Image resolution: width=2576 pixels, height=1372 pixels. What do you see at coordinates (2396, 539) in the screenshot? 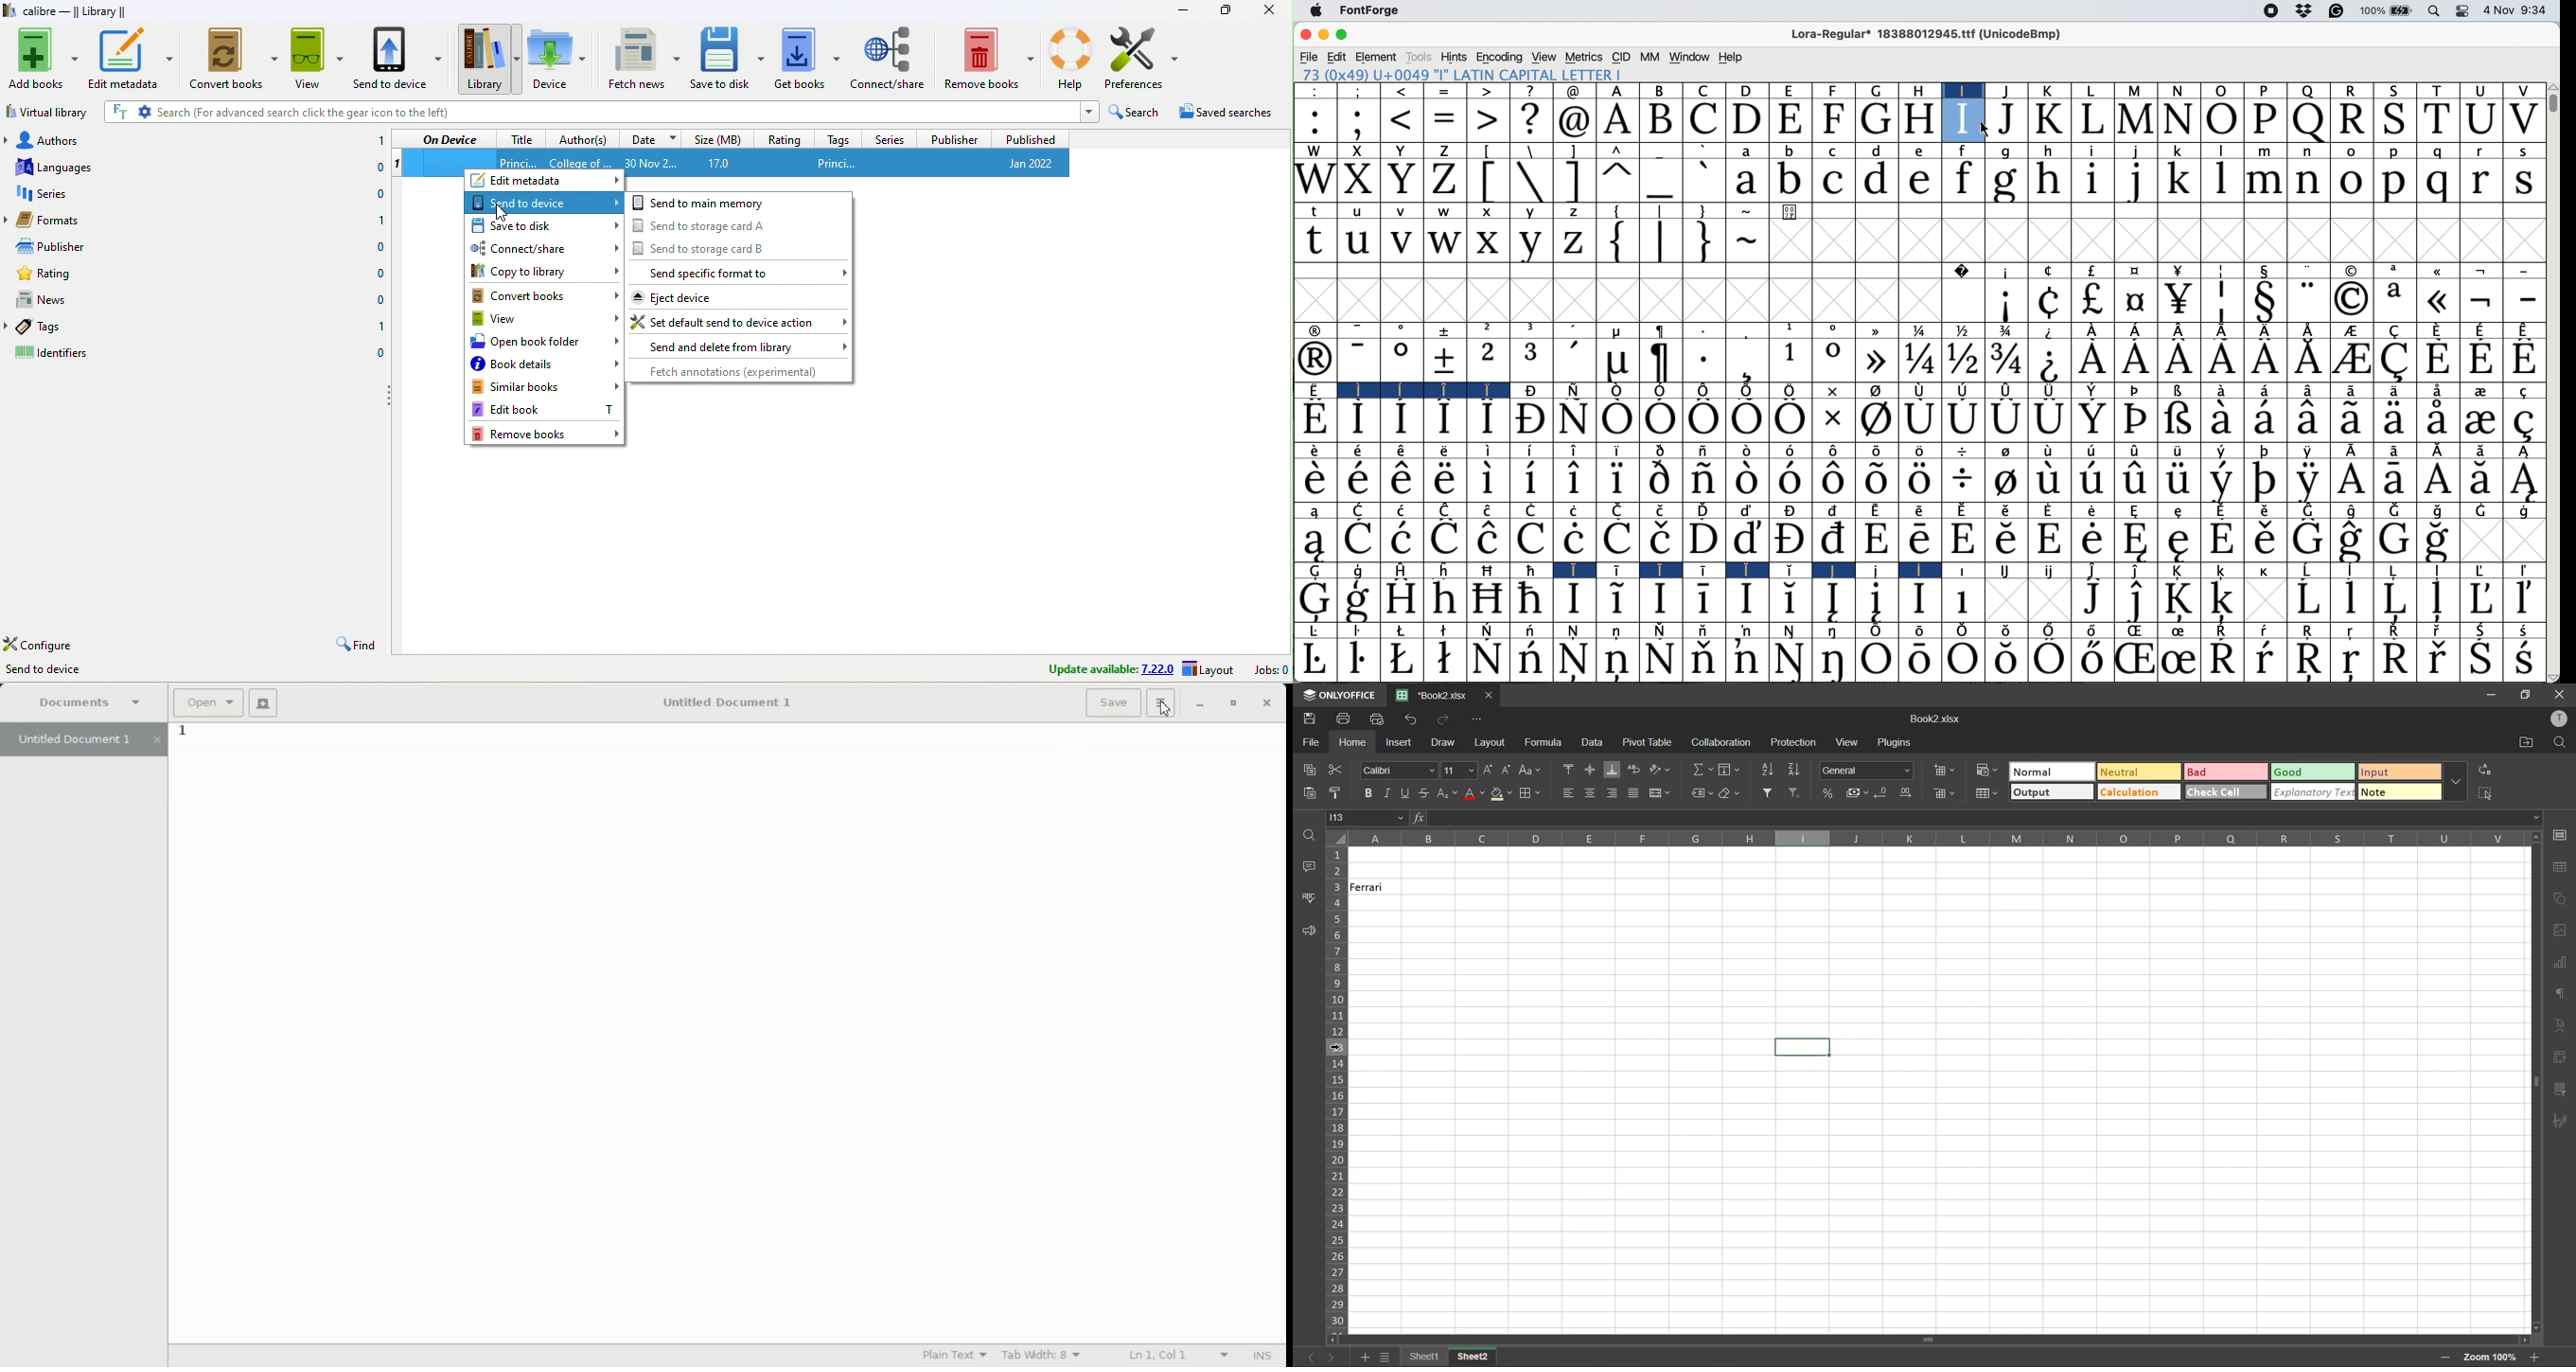
I see `Symbol` at bounding box center [2396, 539].